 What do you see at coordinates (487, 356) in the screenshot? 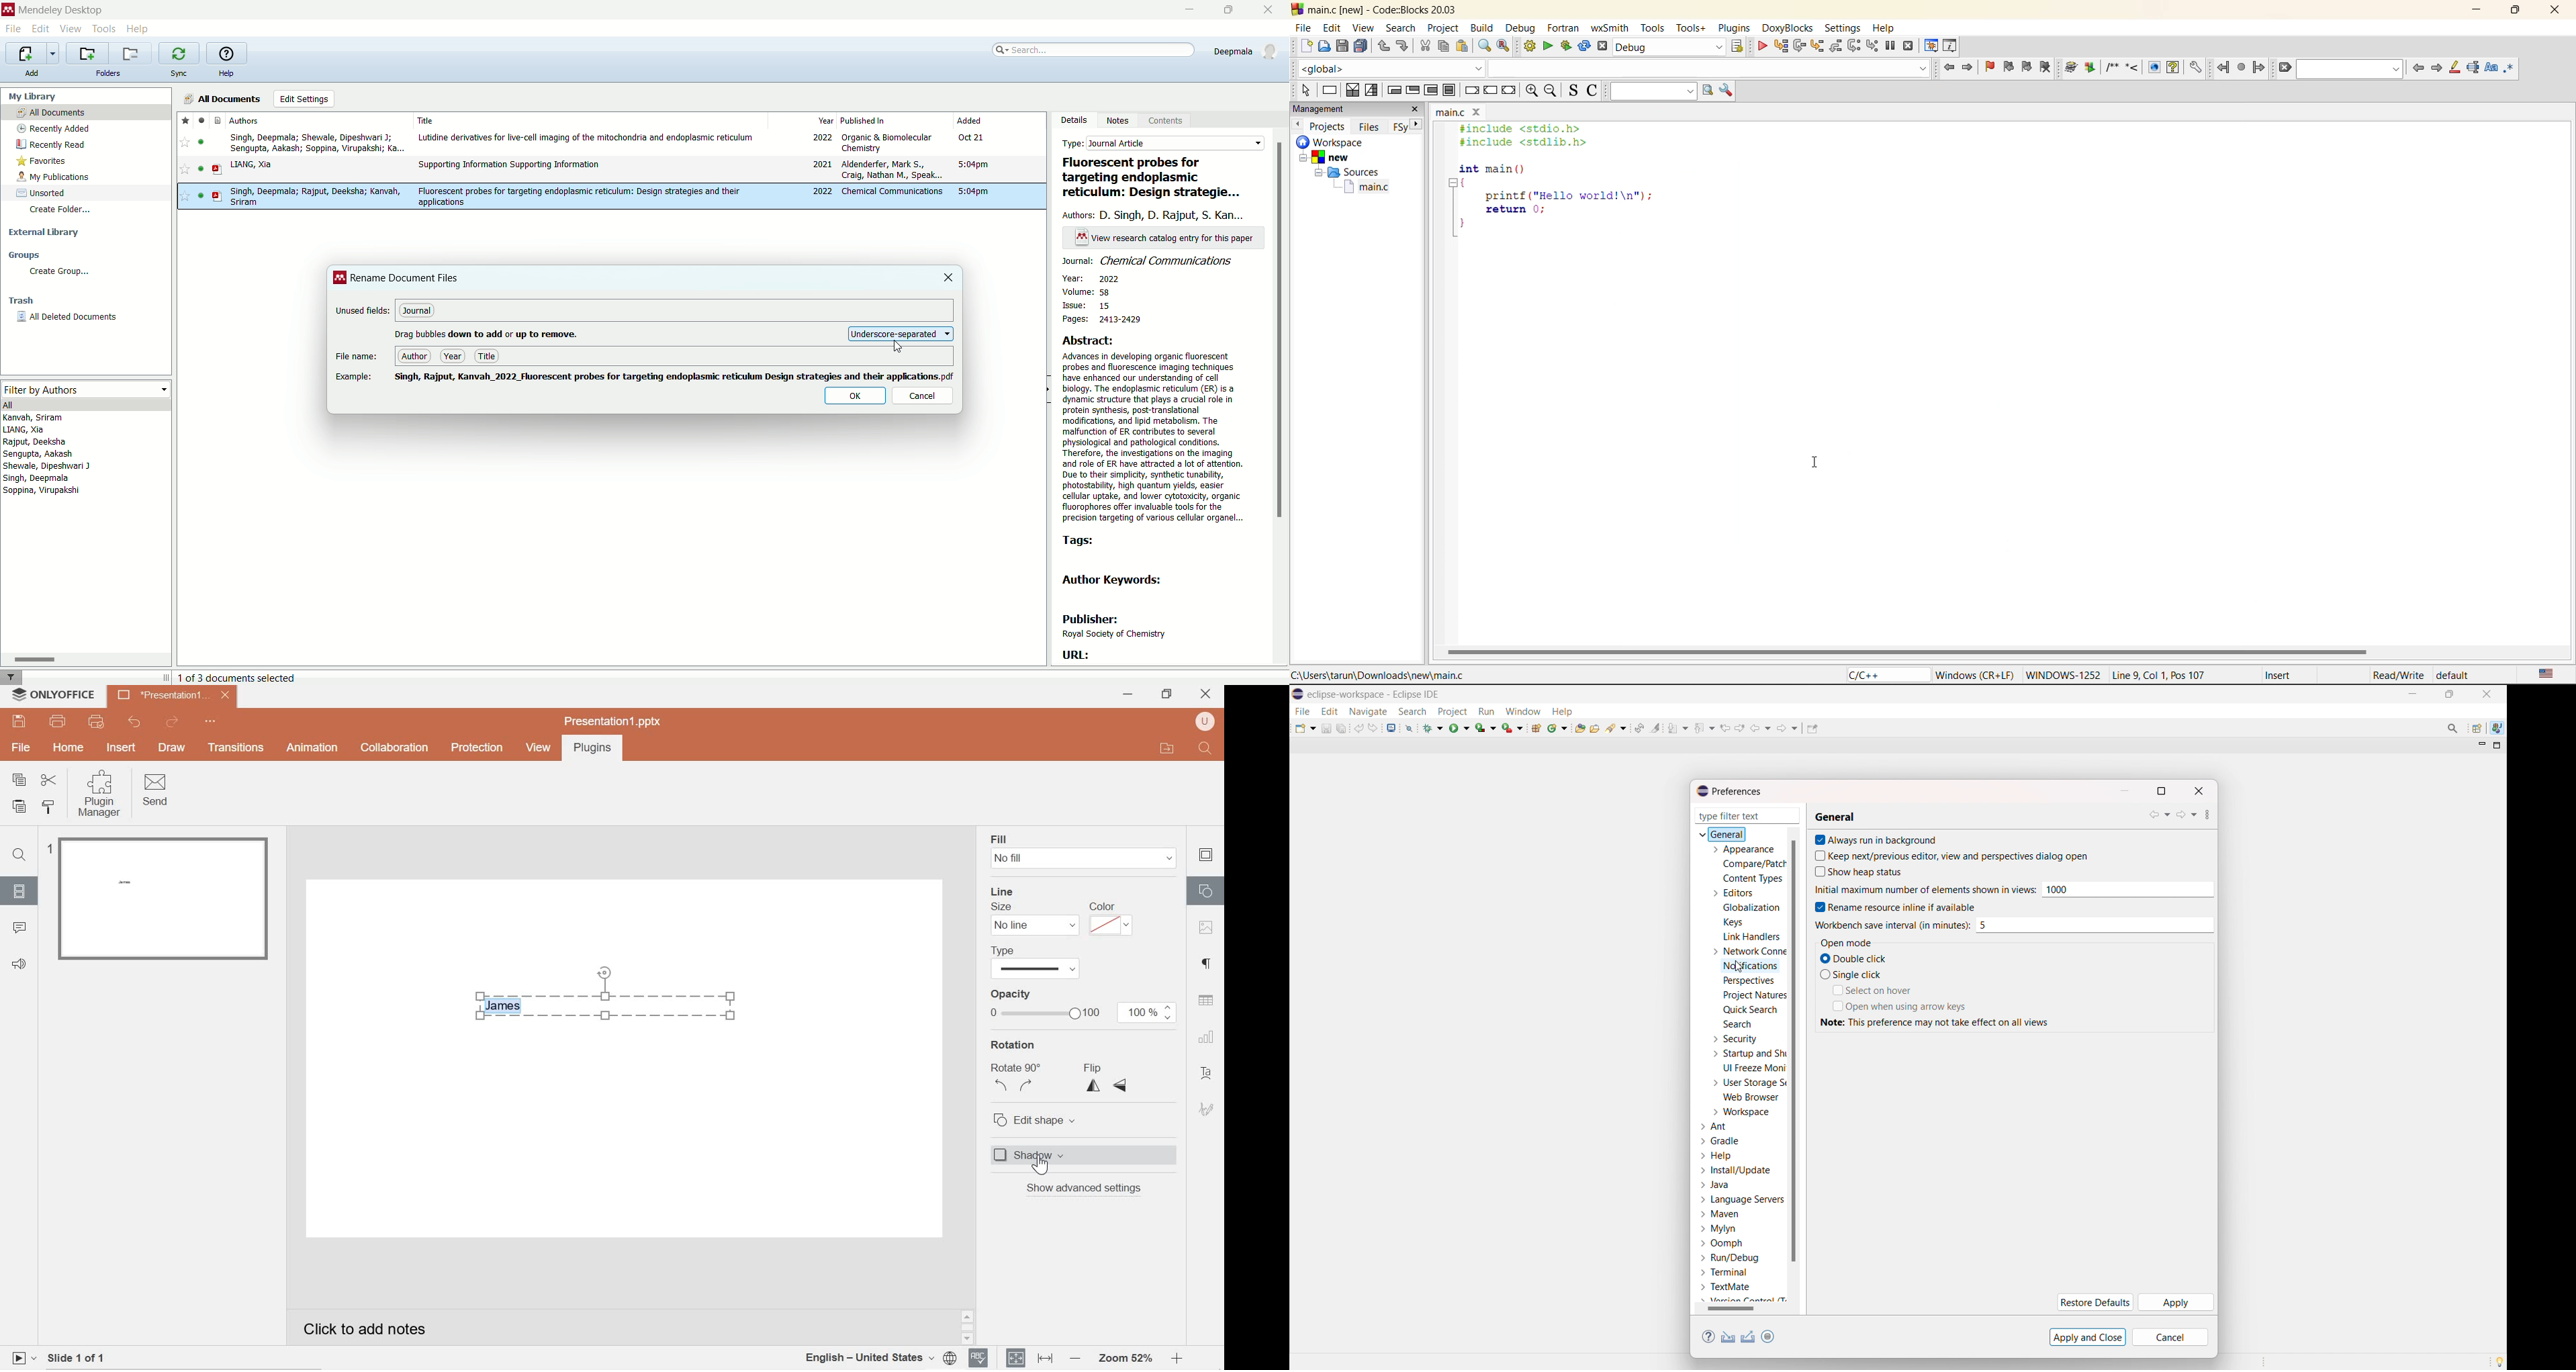
I see `title` at bounding box center [487, 356].